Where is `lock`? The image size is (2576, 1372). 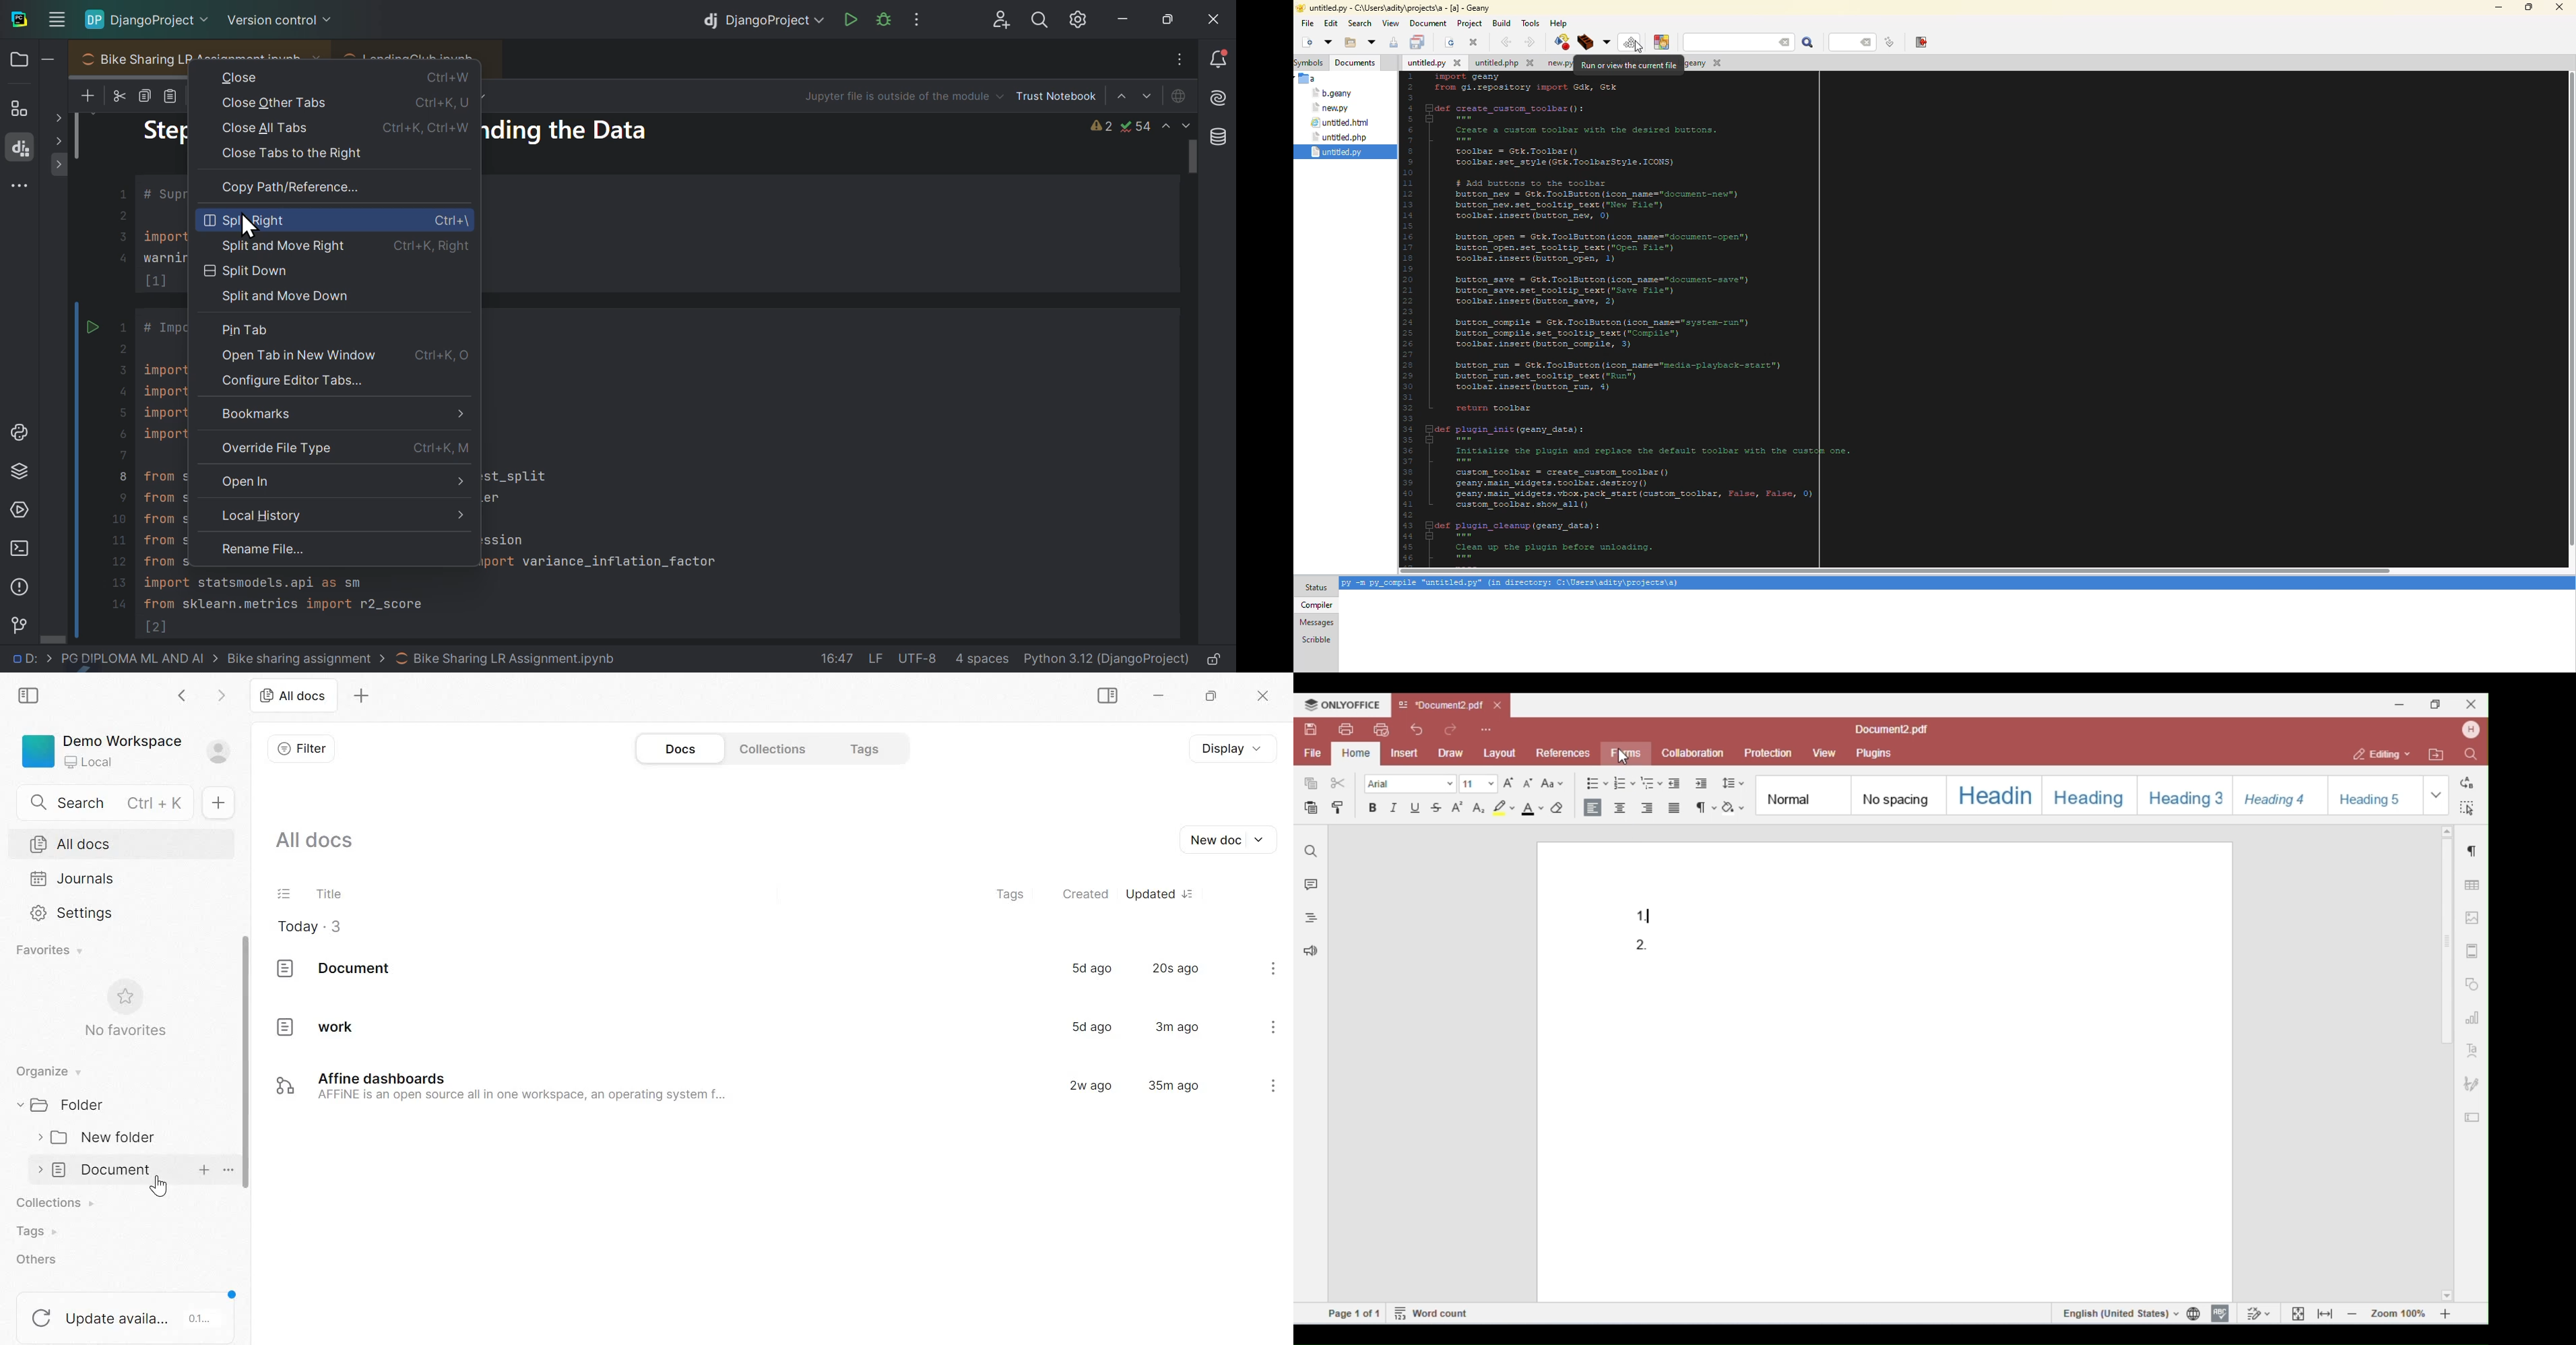 lock is located at coordinates (1213, 657).